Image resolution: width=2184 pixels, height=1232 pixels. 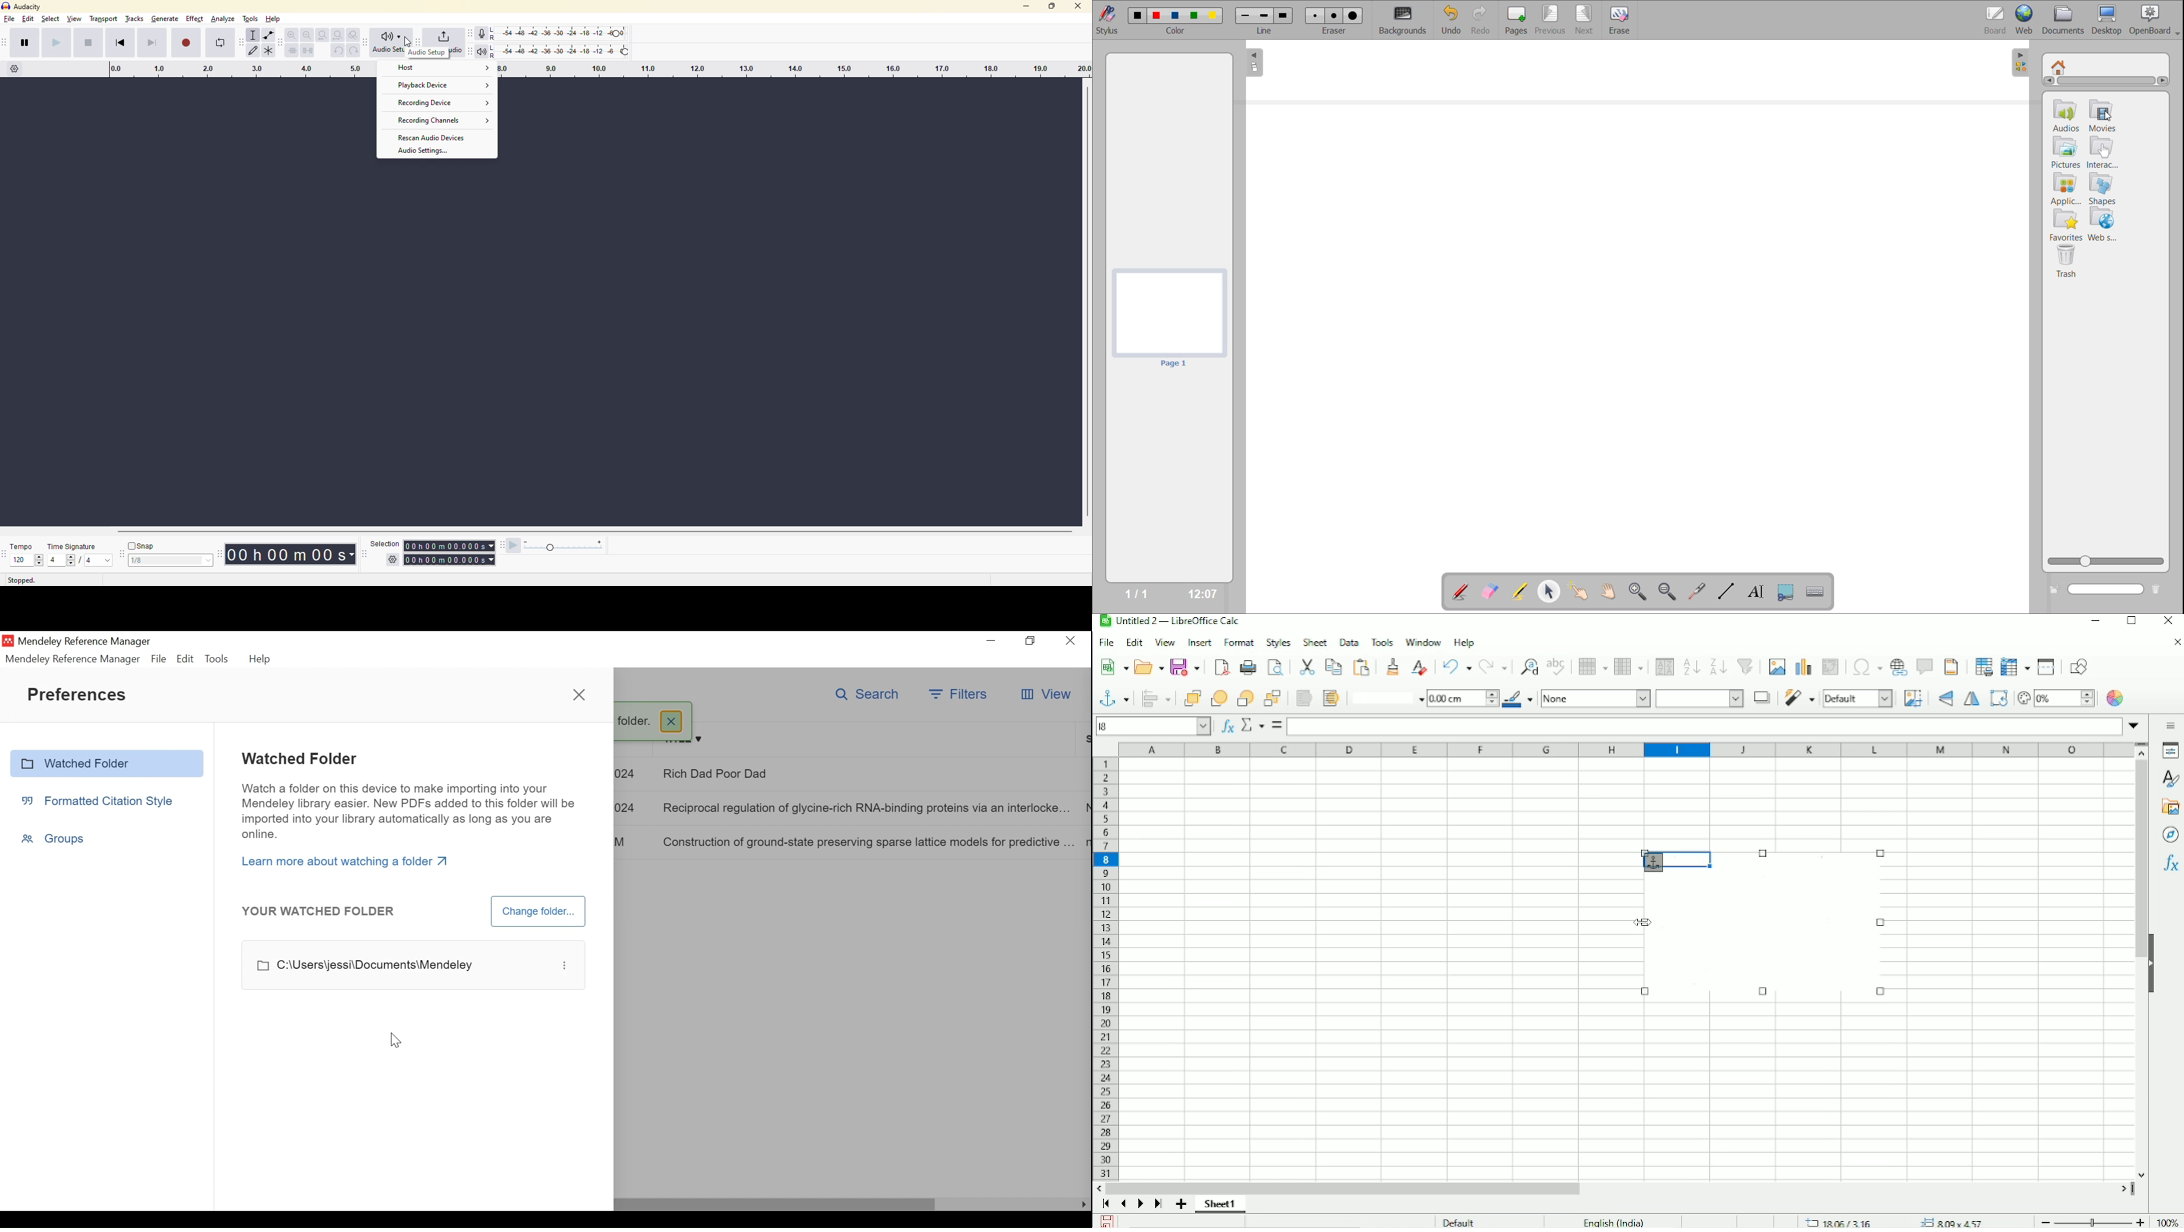 What do you see at coordinates (291, 34) in the screenshot?
I see `zoom in` at bounding box center [291, 34].